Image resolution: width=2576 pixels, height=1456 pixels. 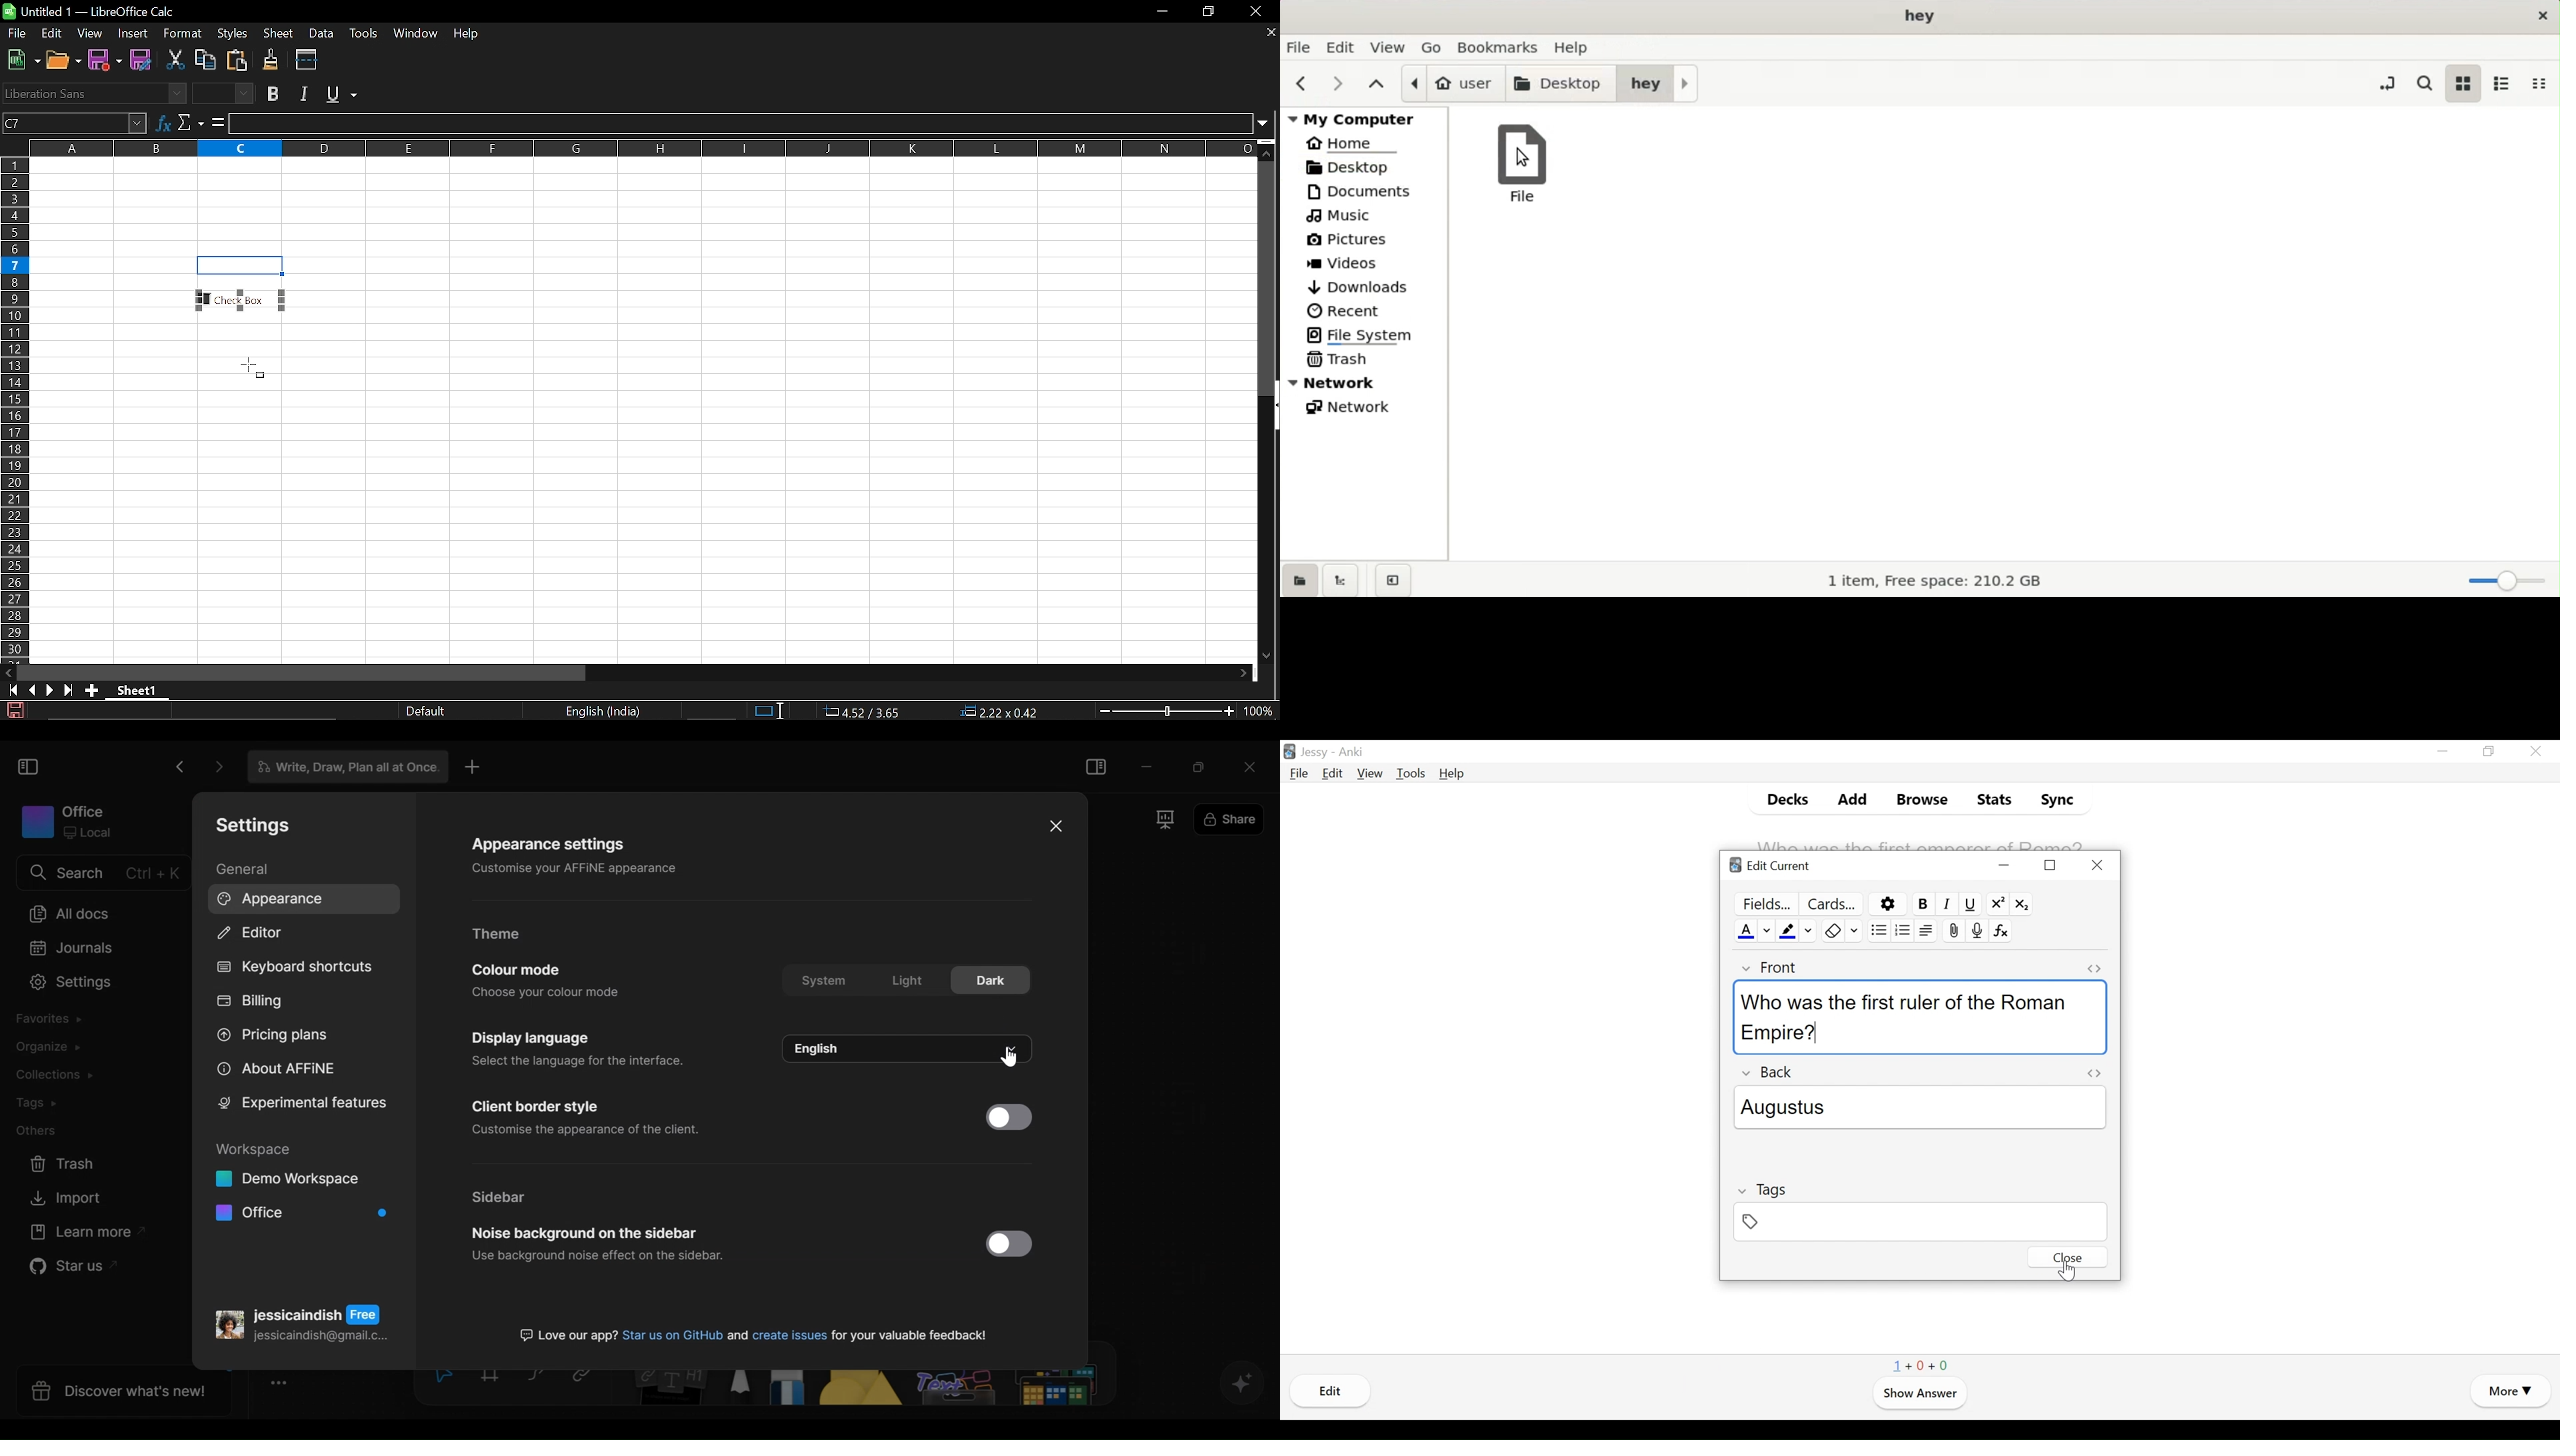 I want to click on Current zoom, so click(x=1262, y=711).